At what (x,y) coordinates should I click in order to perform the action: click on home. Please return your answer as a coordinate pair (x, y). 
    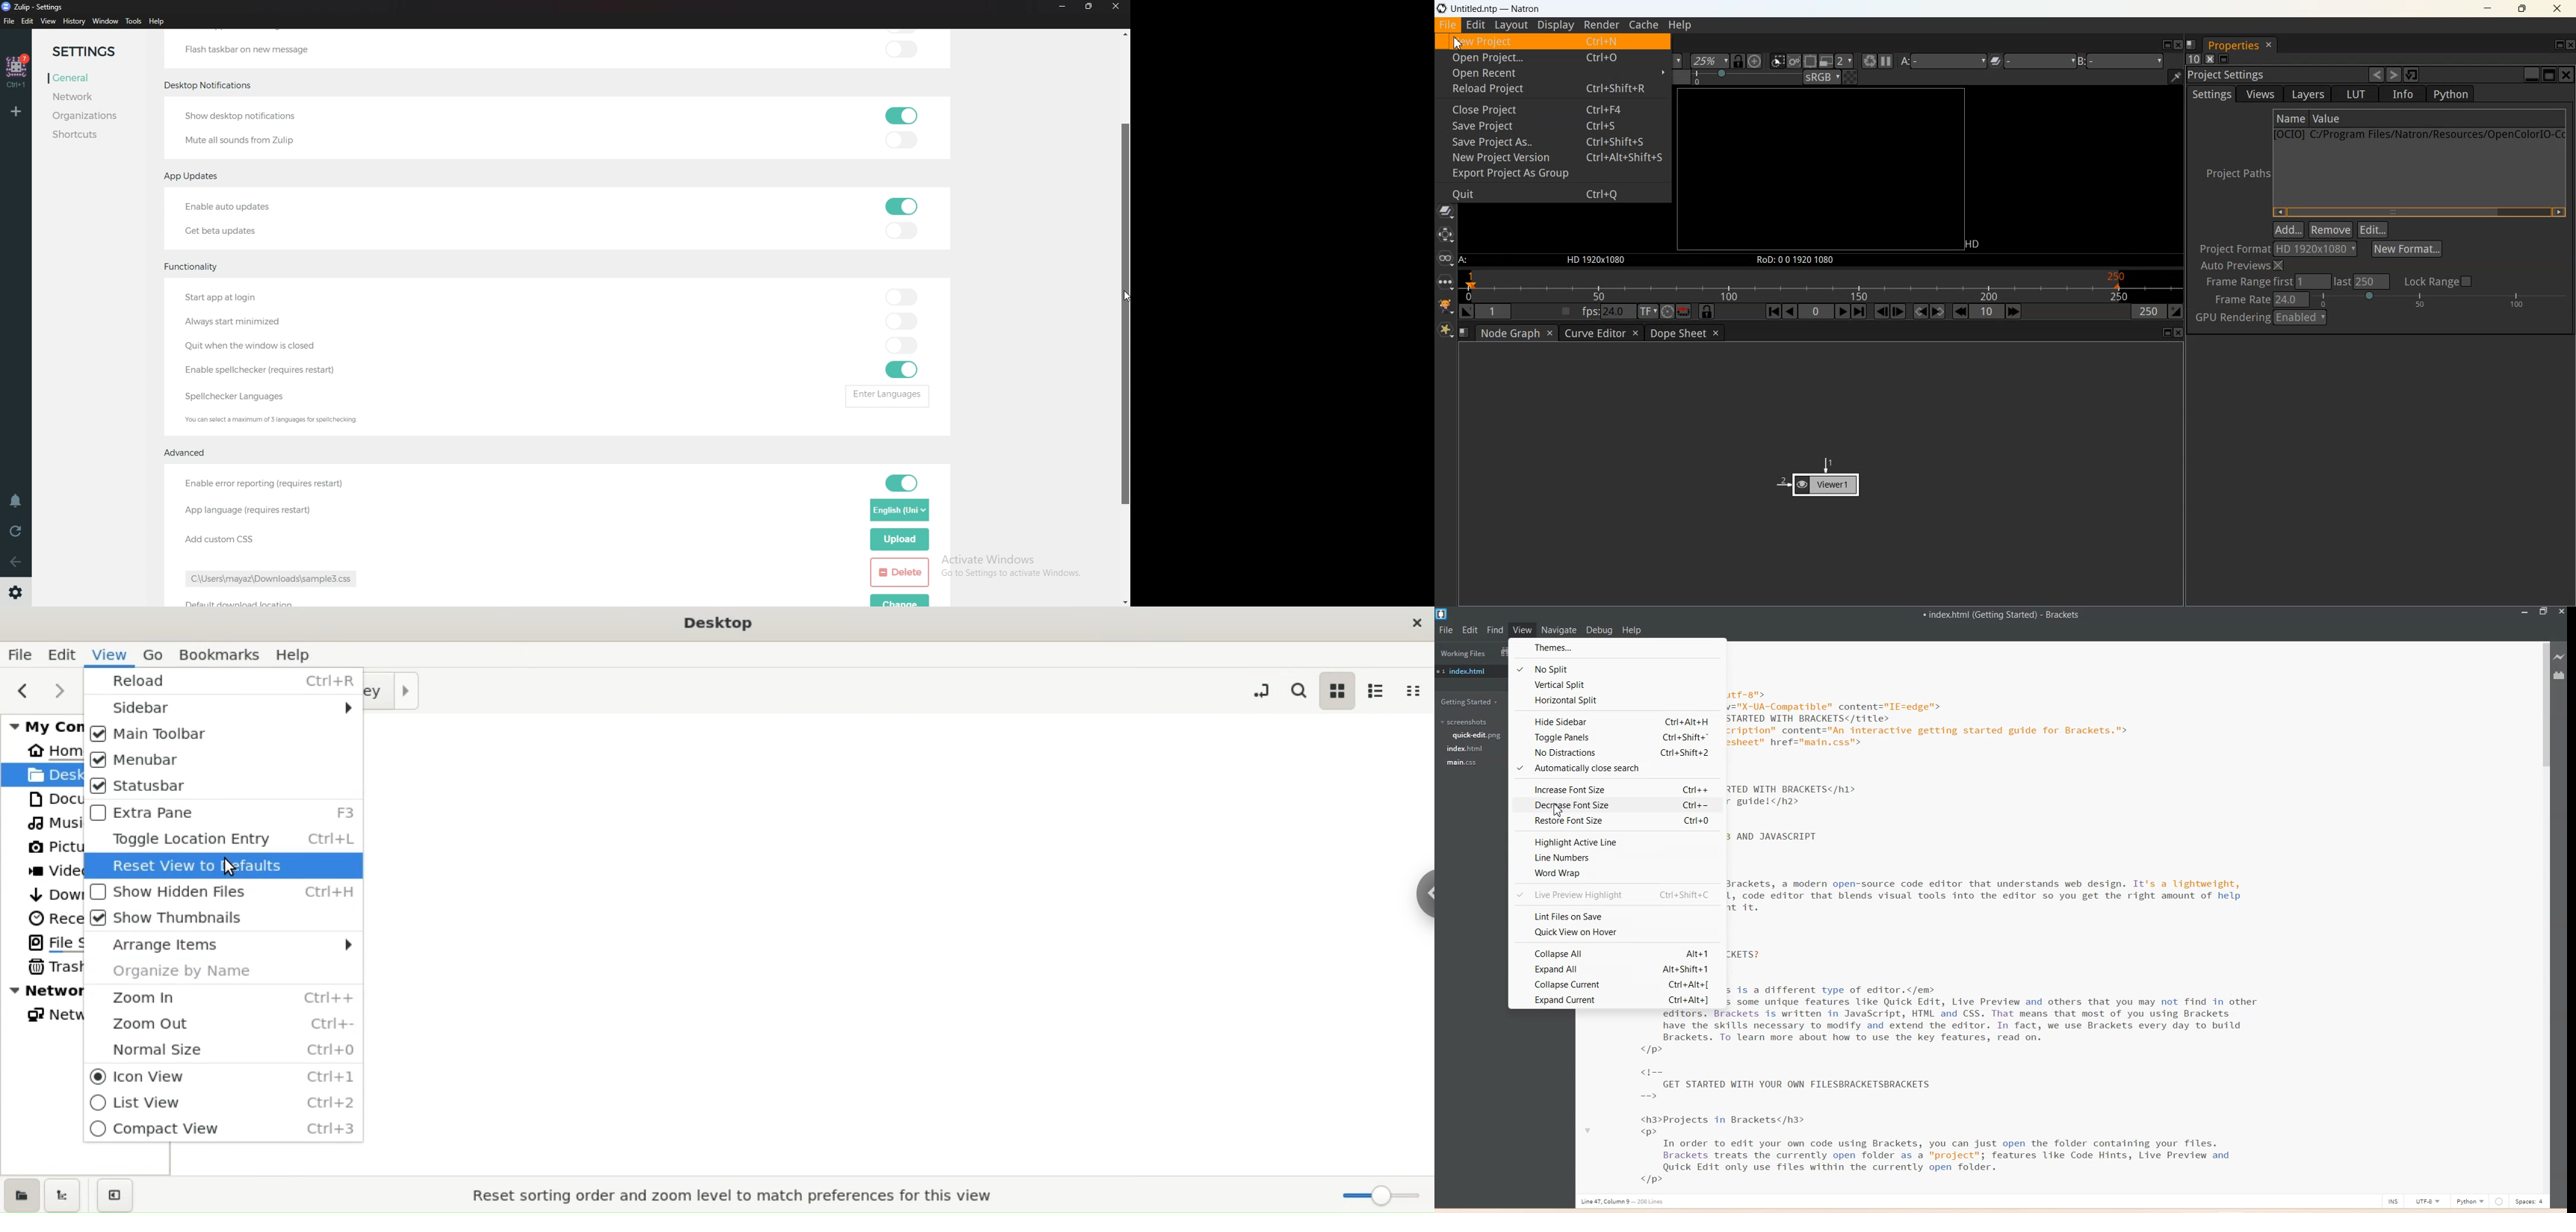
    Looking at the image, I should click on (16, 71).